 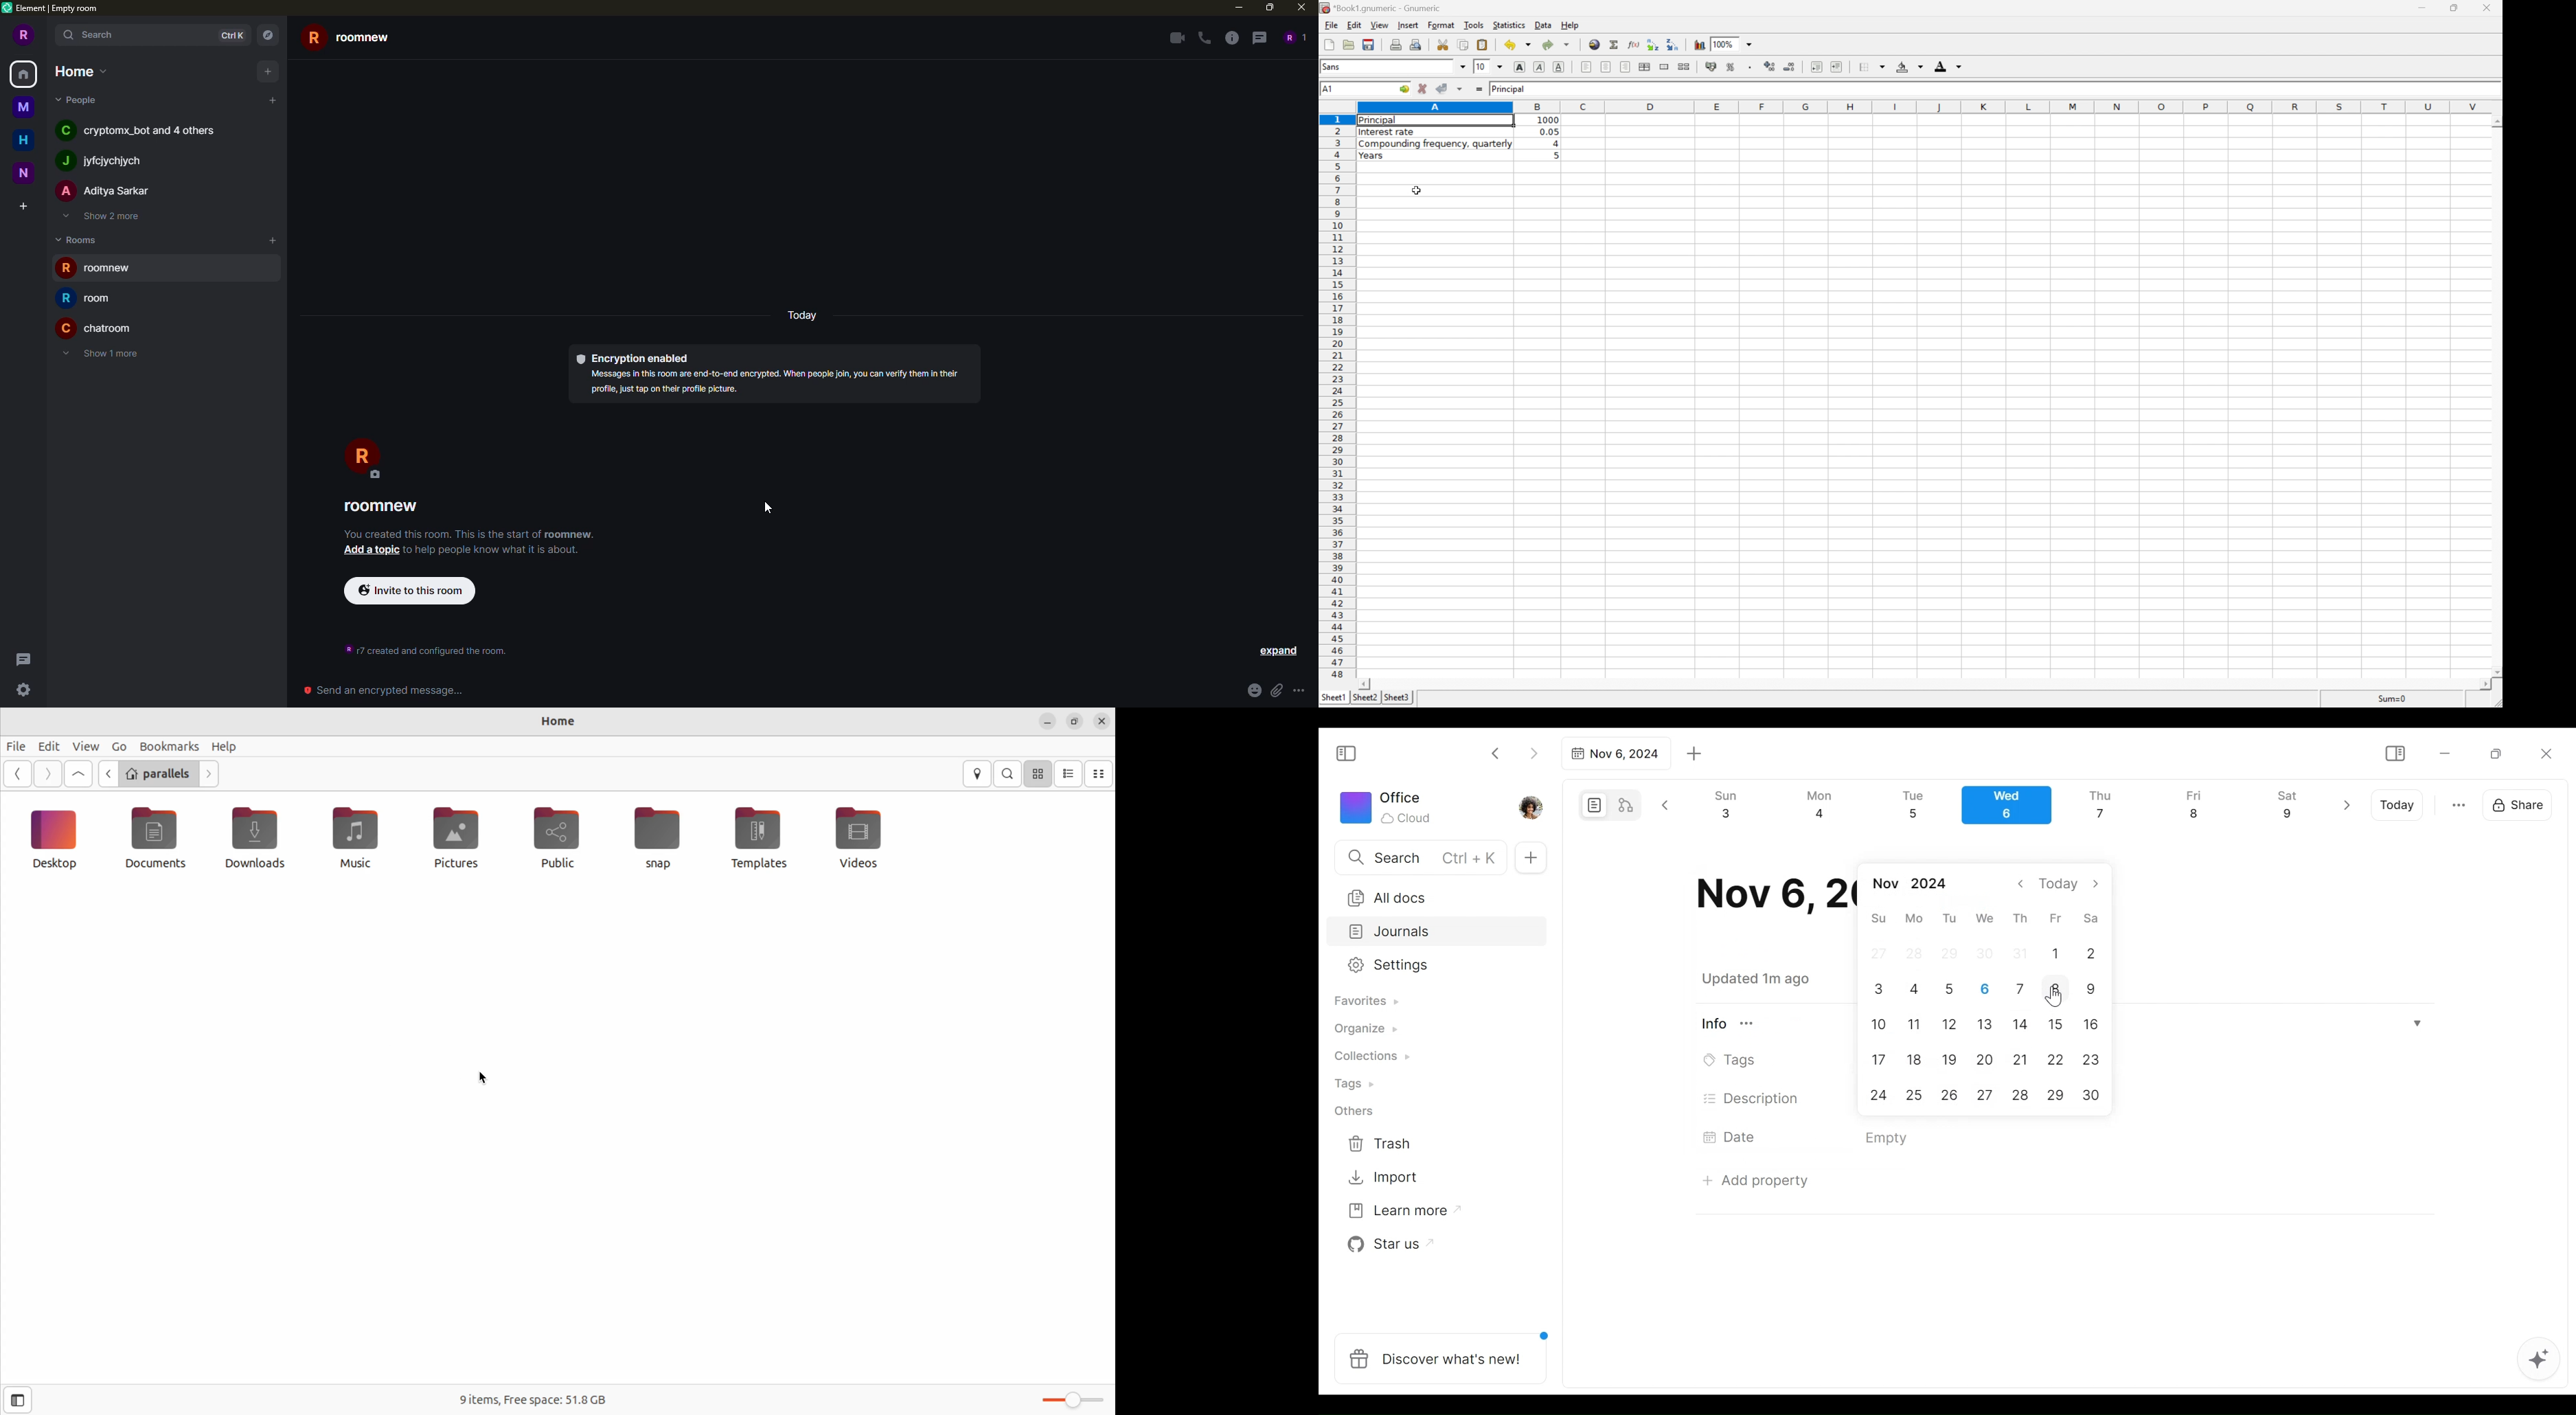 What do you see at coordinates (1646, 67) in the screenshot?
I see `center horizontally` at bounding box center [1646, 67].